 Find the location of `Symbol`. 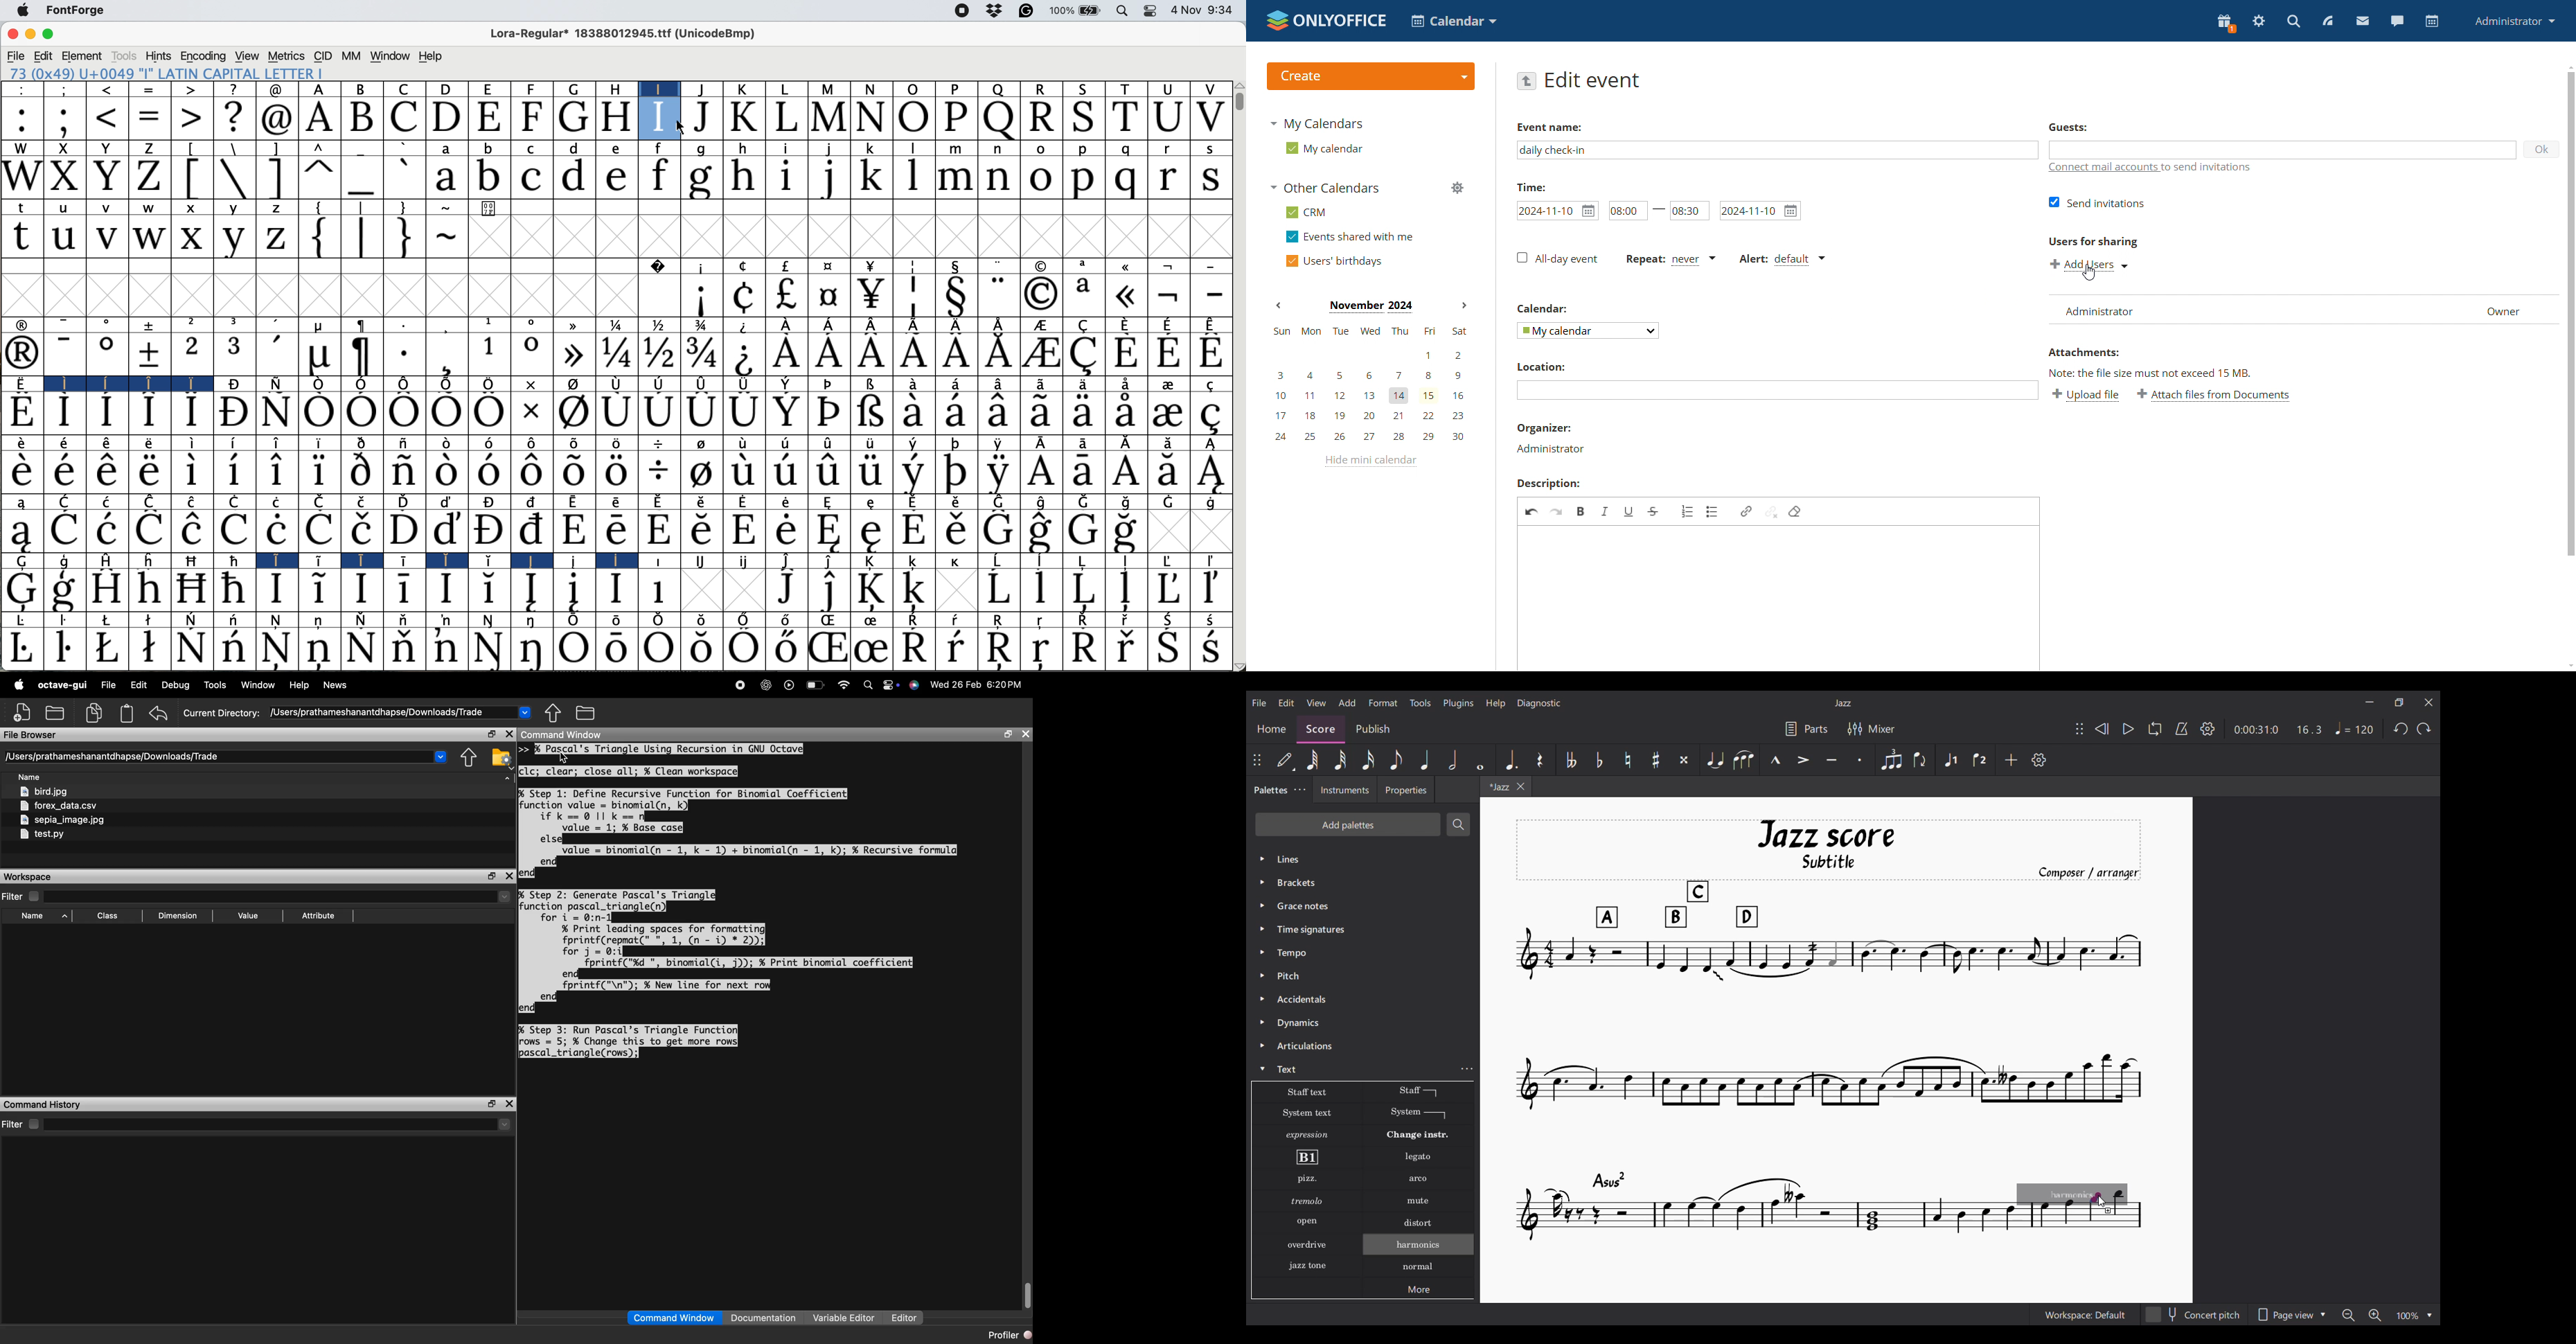

Symbol is located at coordinates (1085, 621).